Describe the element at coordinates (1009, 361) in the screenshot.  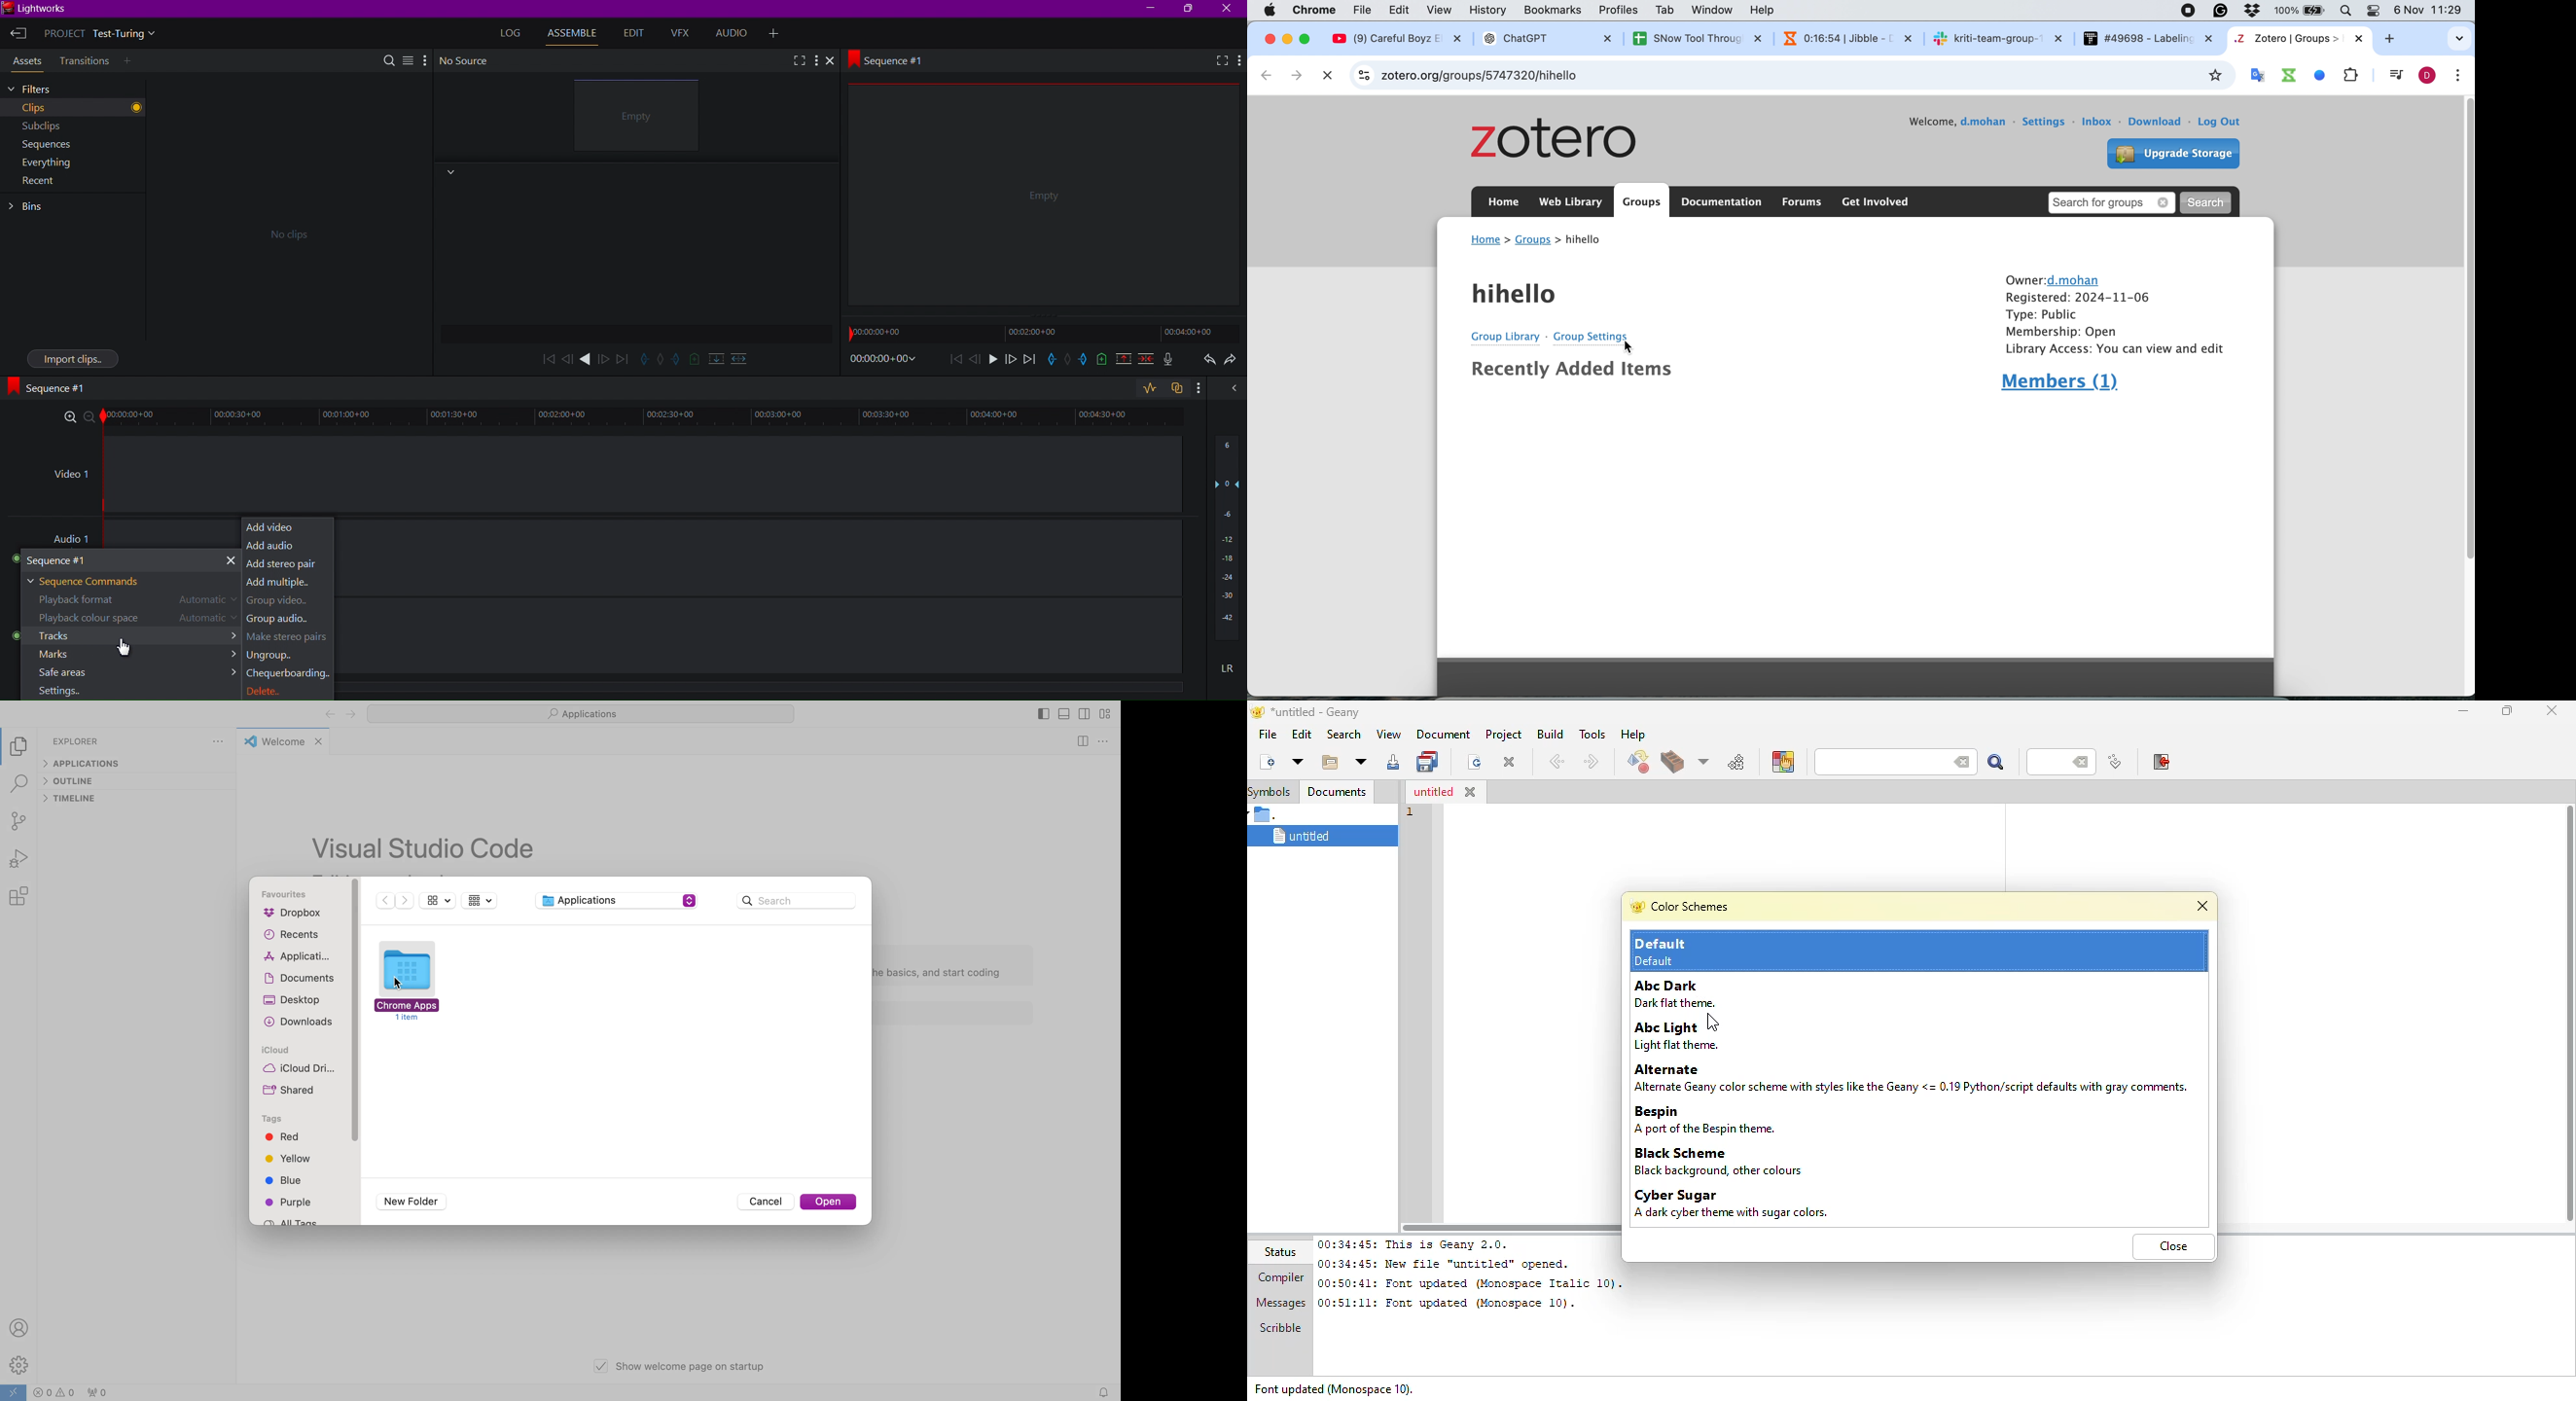
I see `front` at that location.